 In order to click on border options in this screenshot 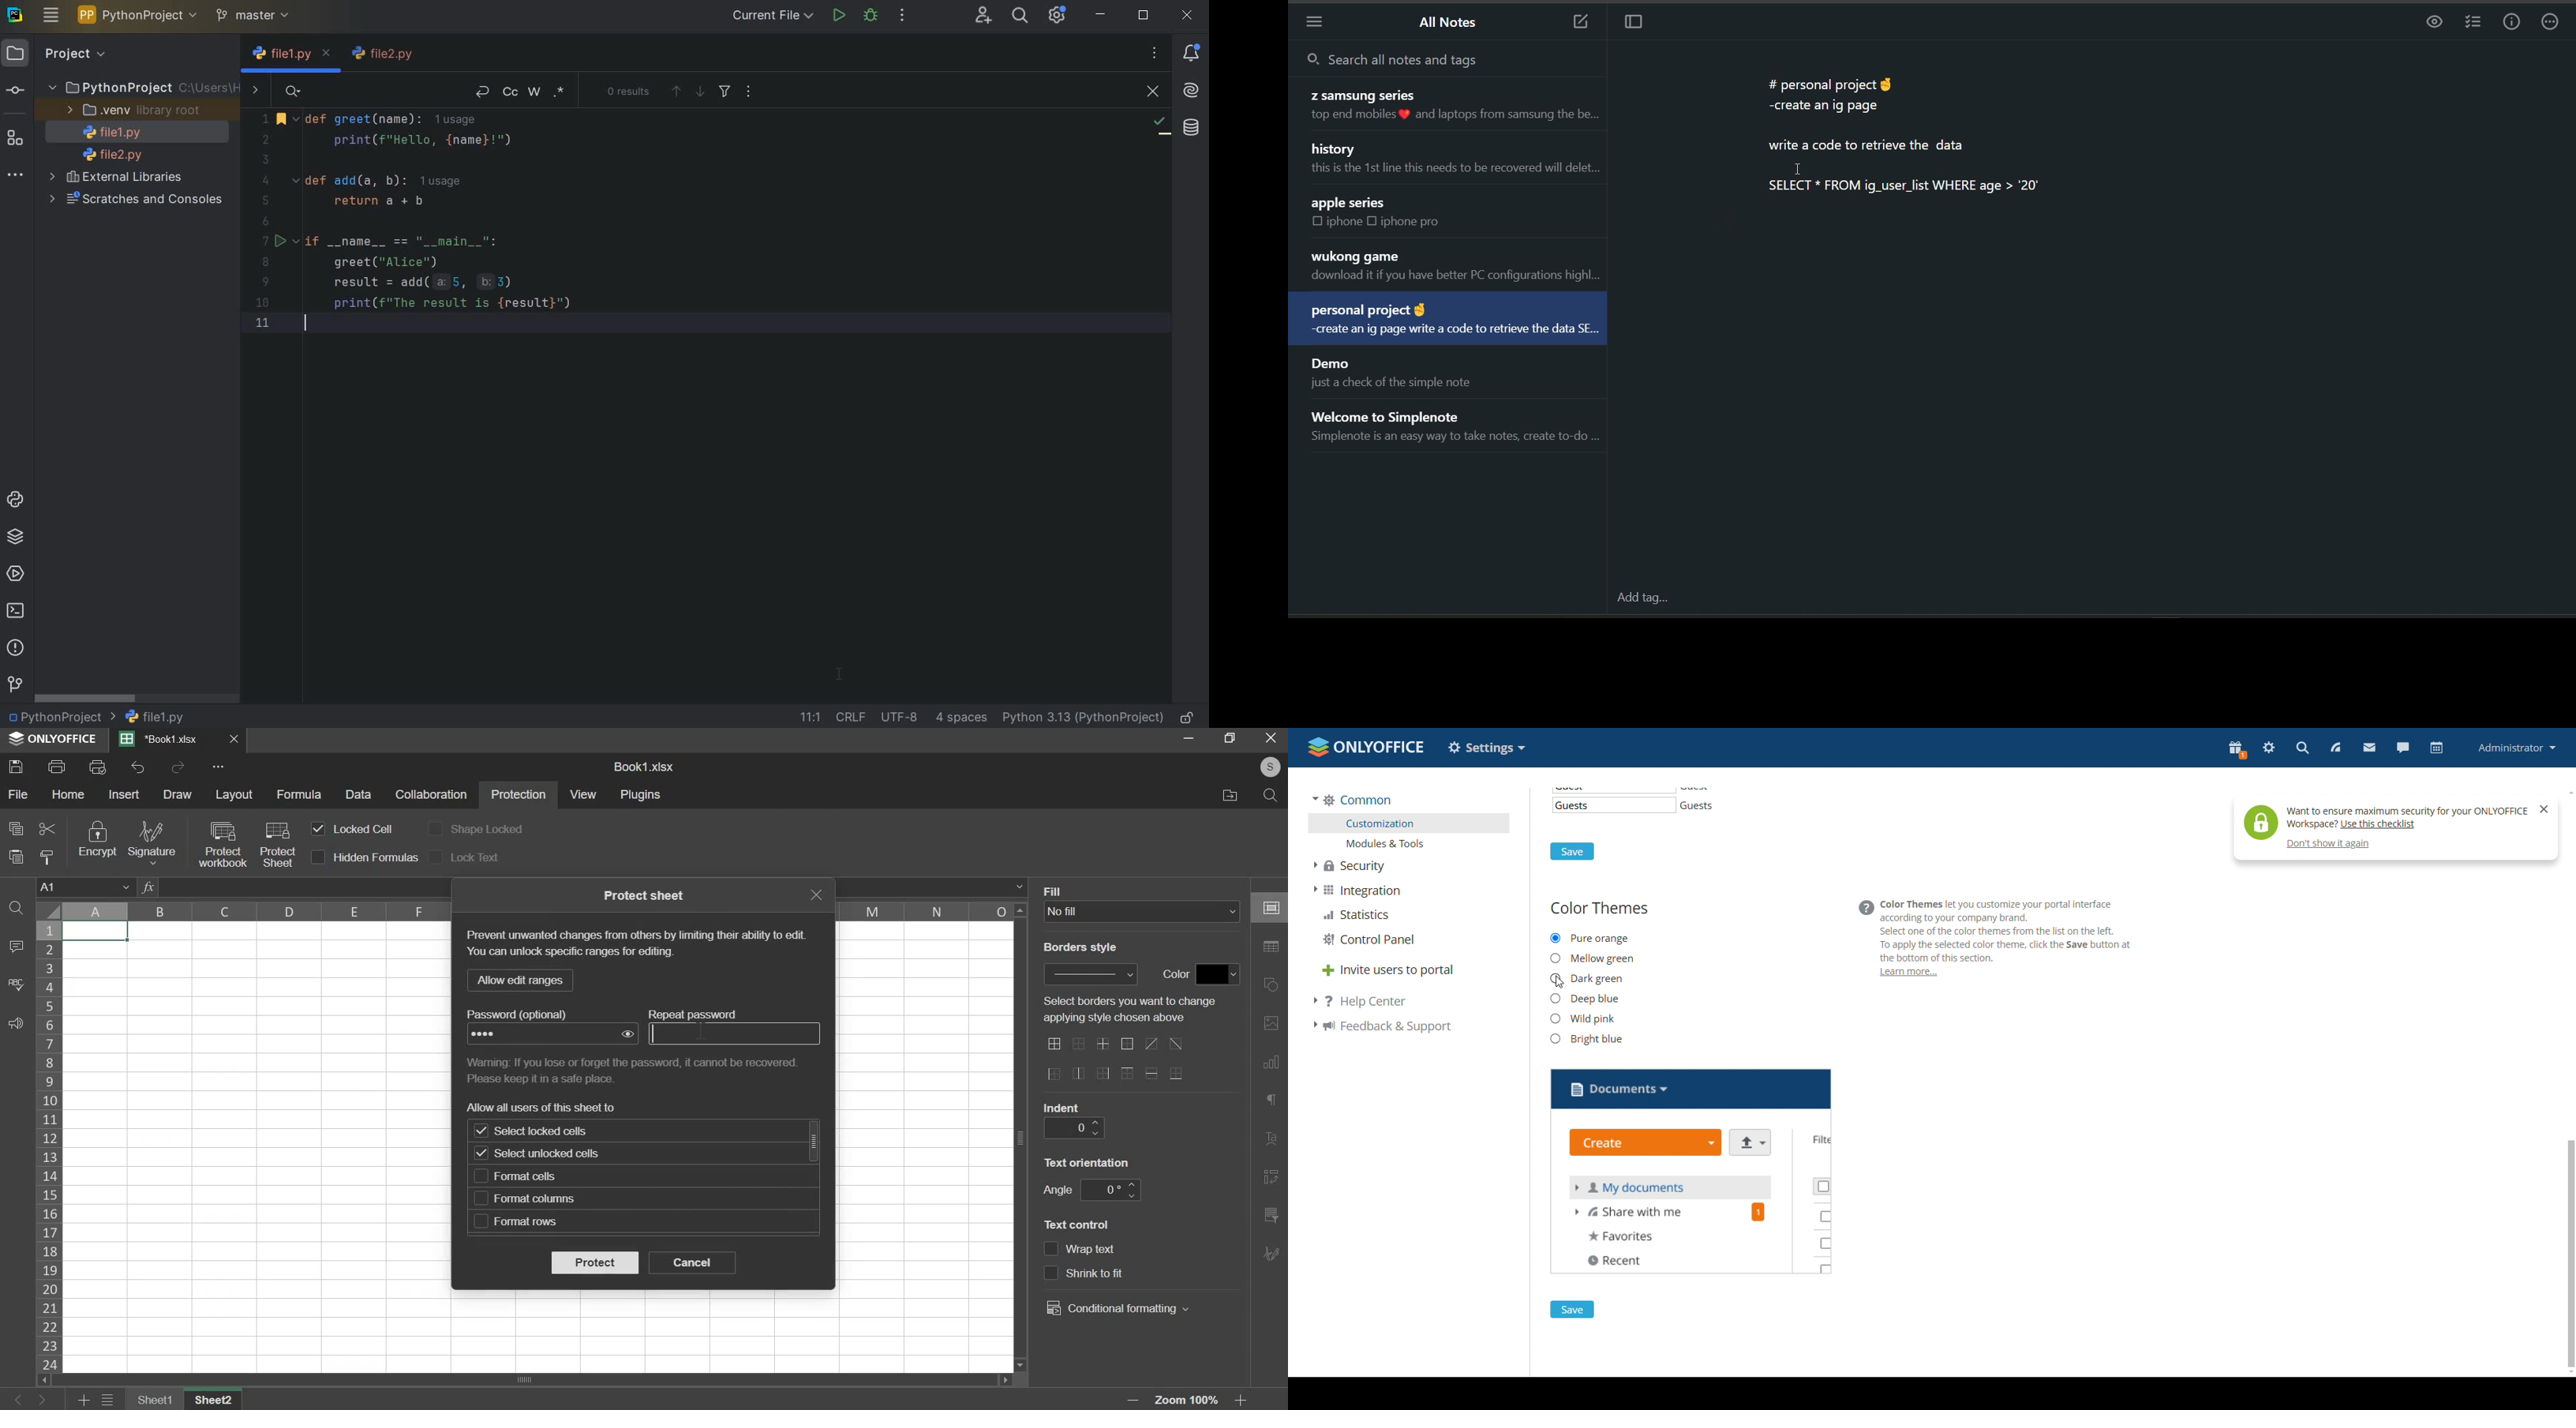, I will do `click(1175, 1074)`.